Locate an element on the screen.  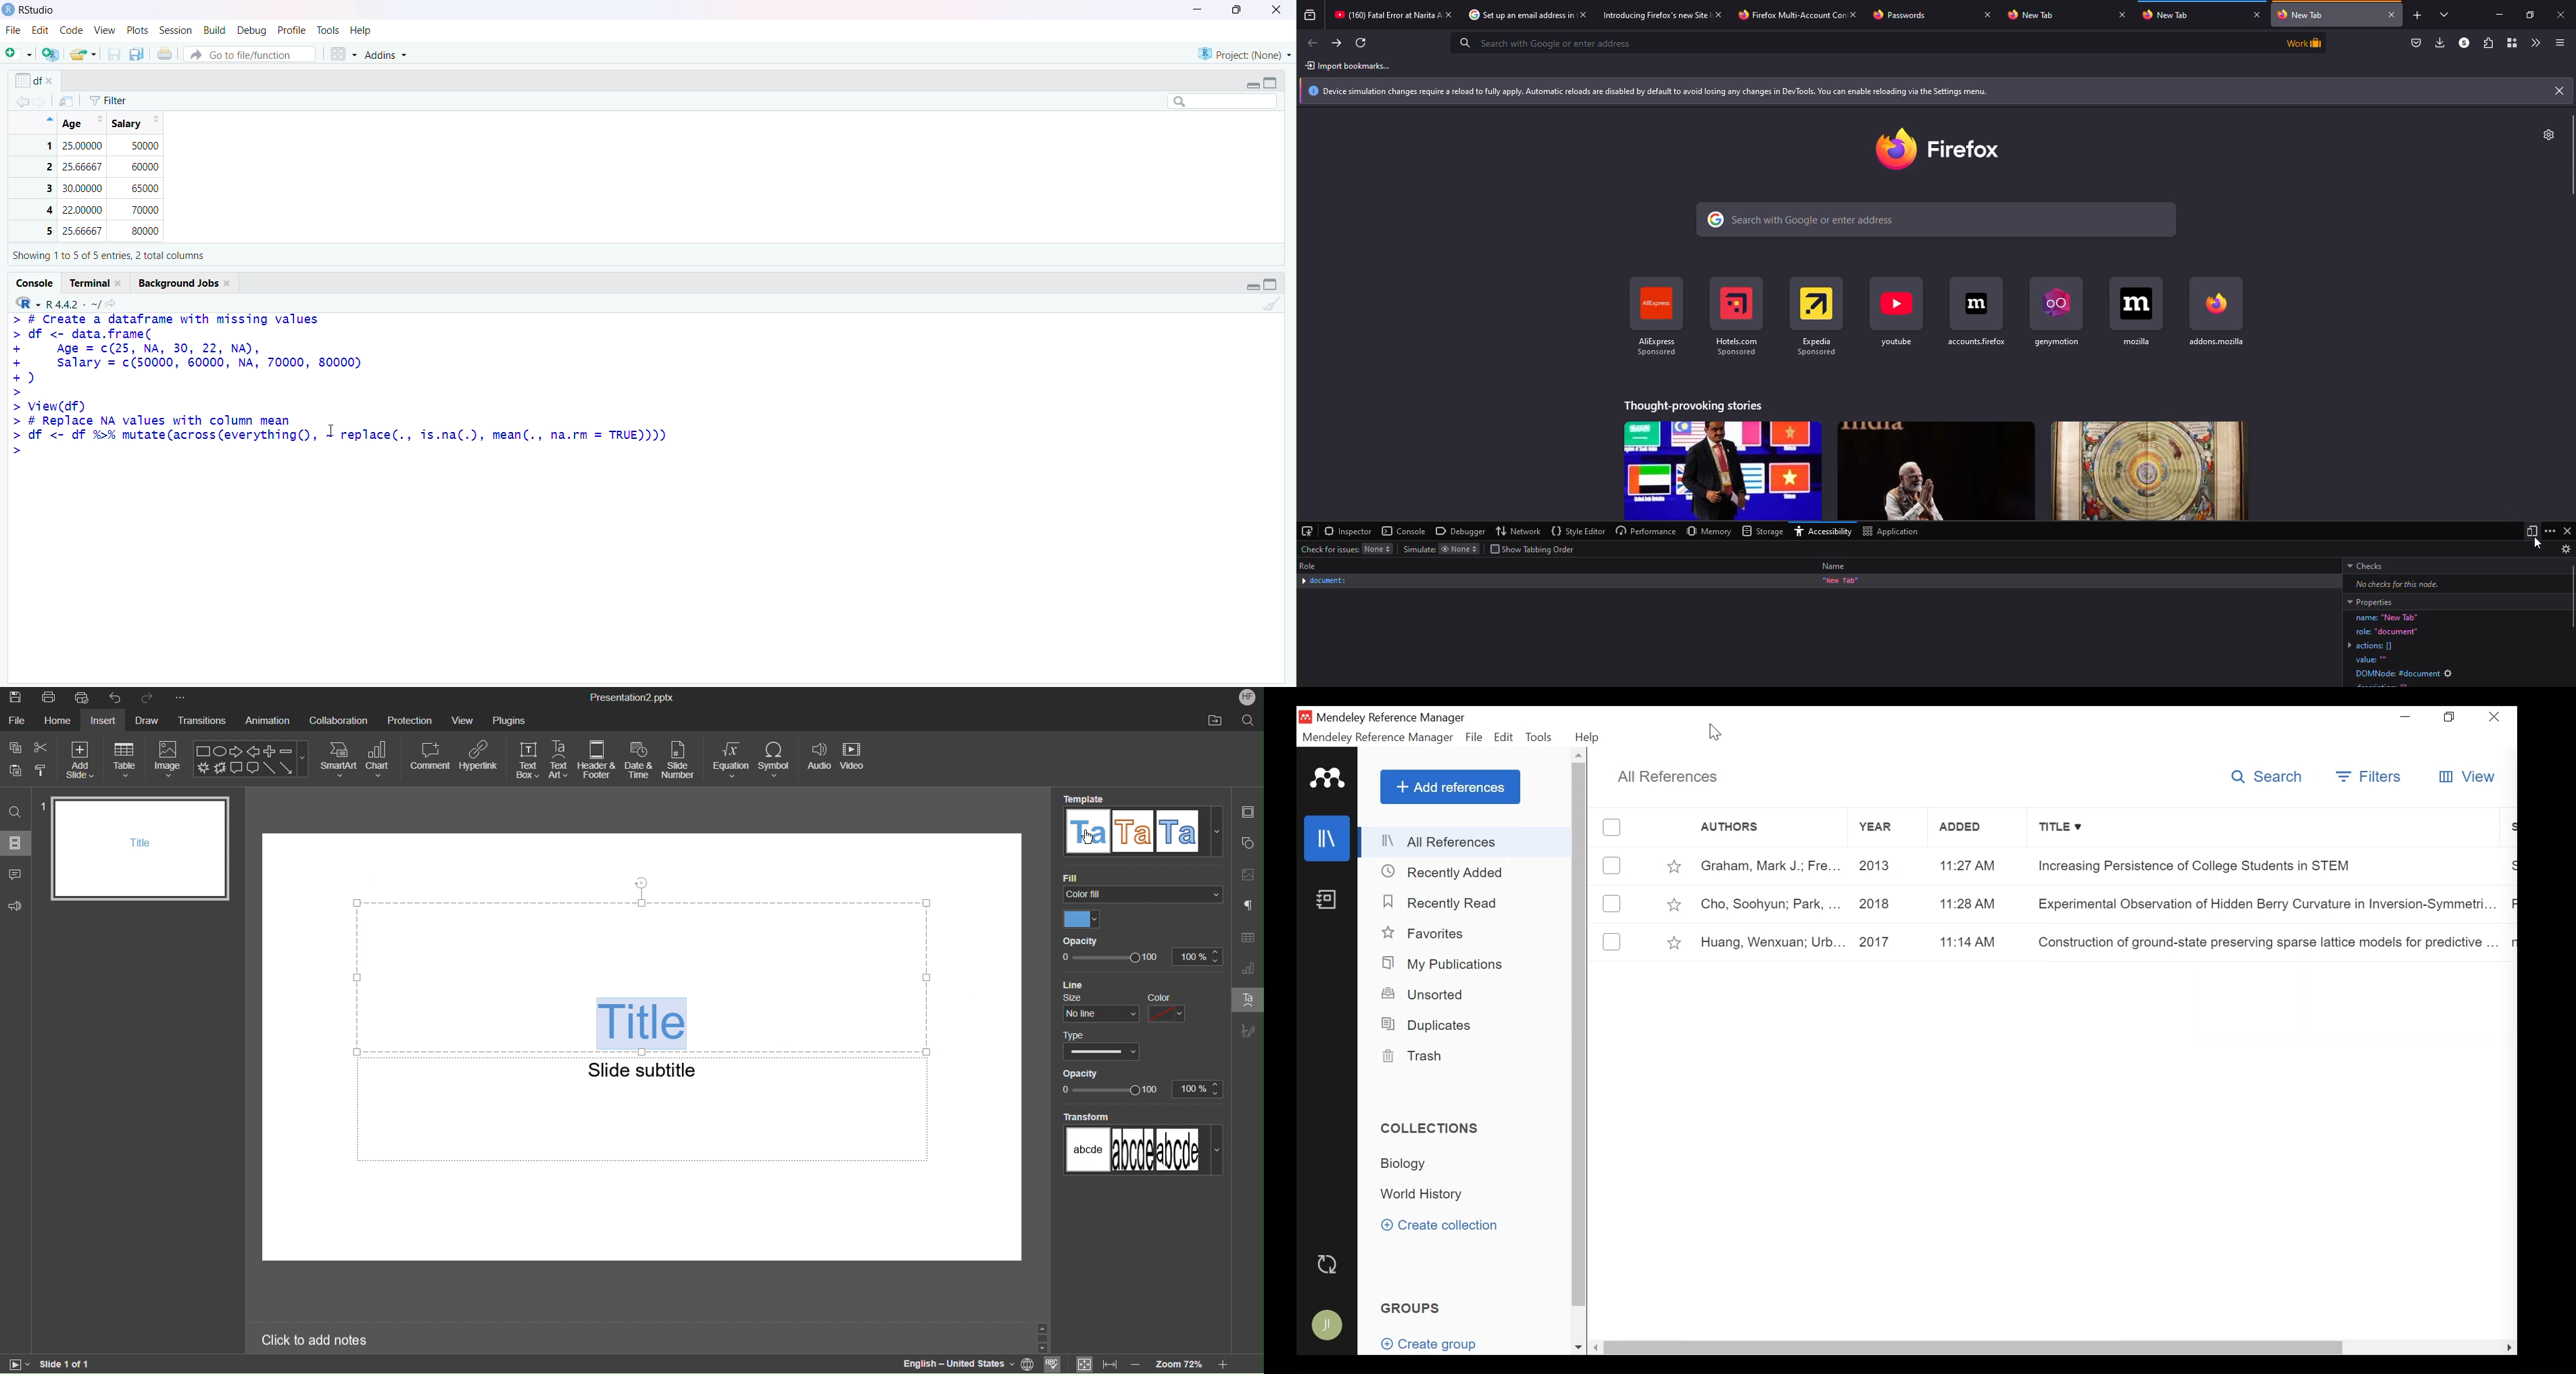
View is located at coordinates (465, 719).